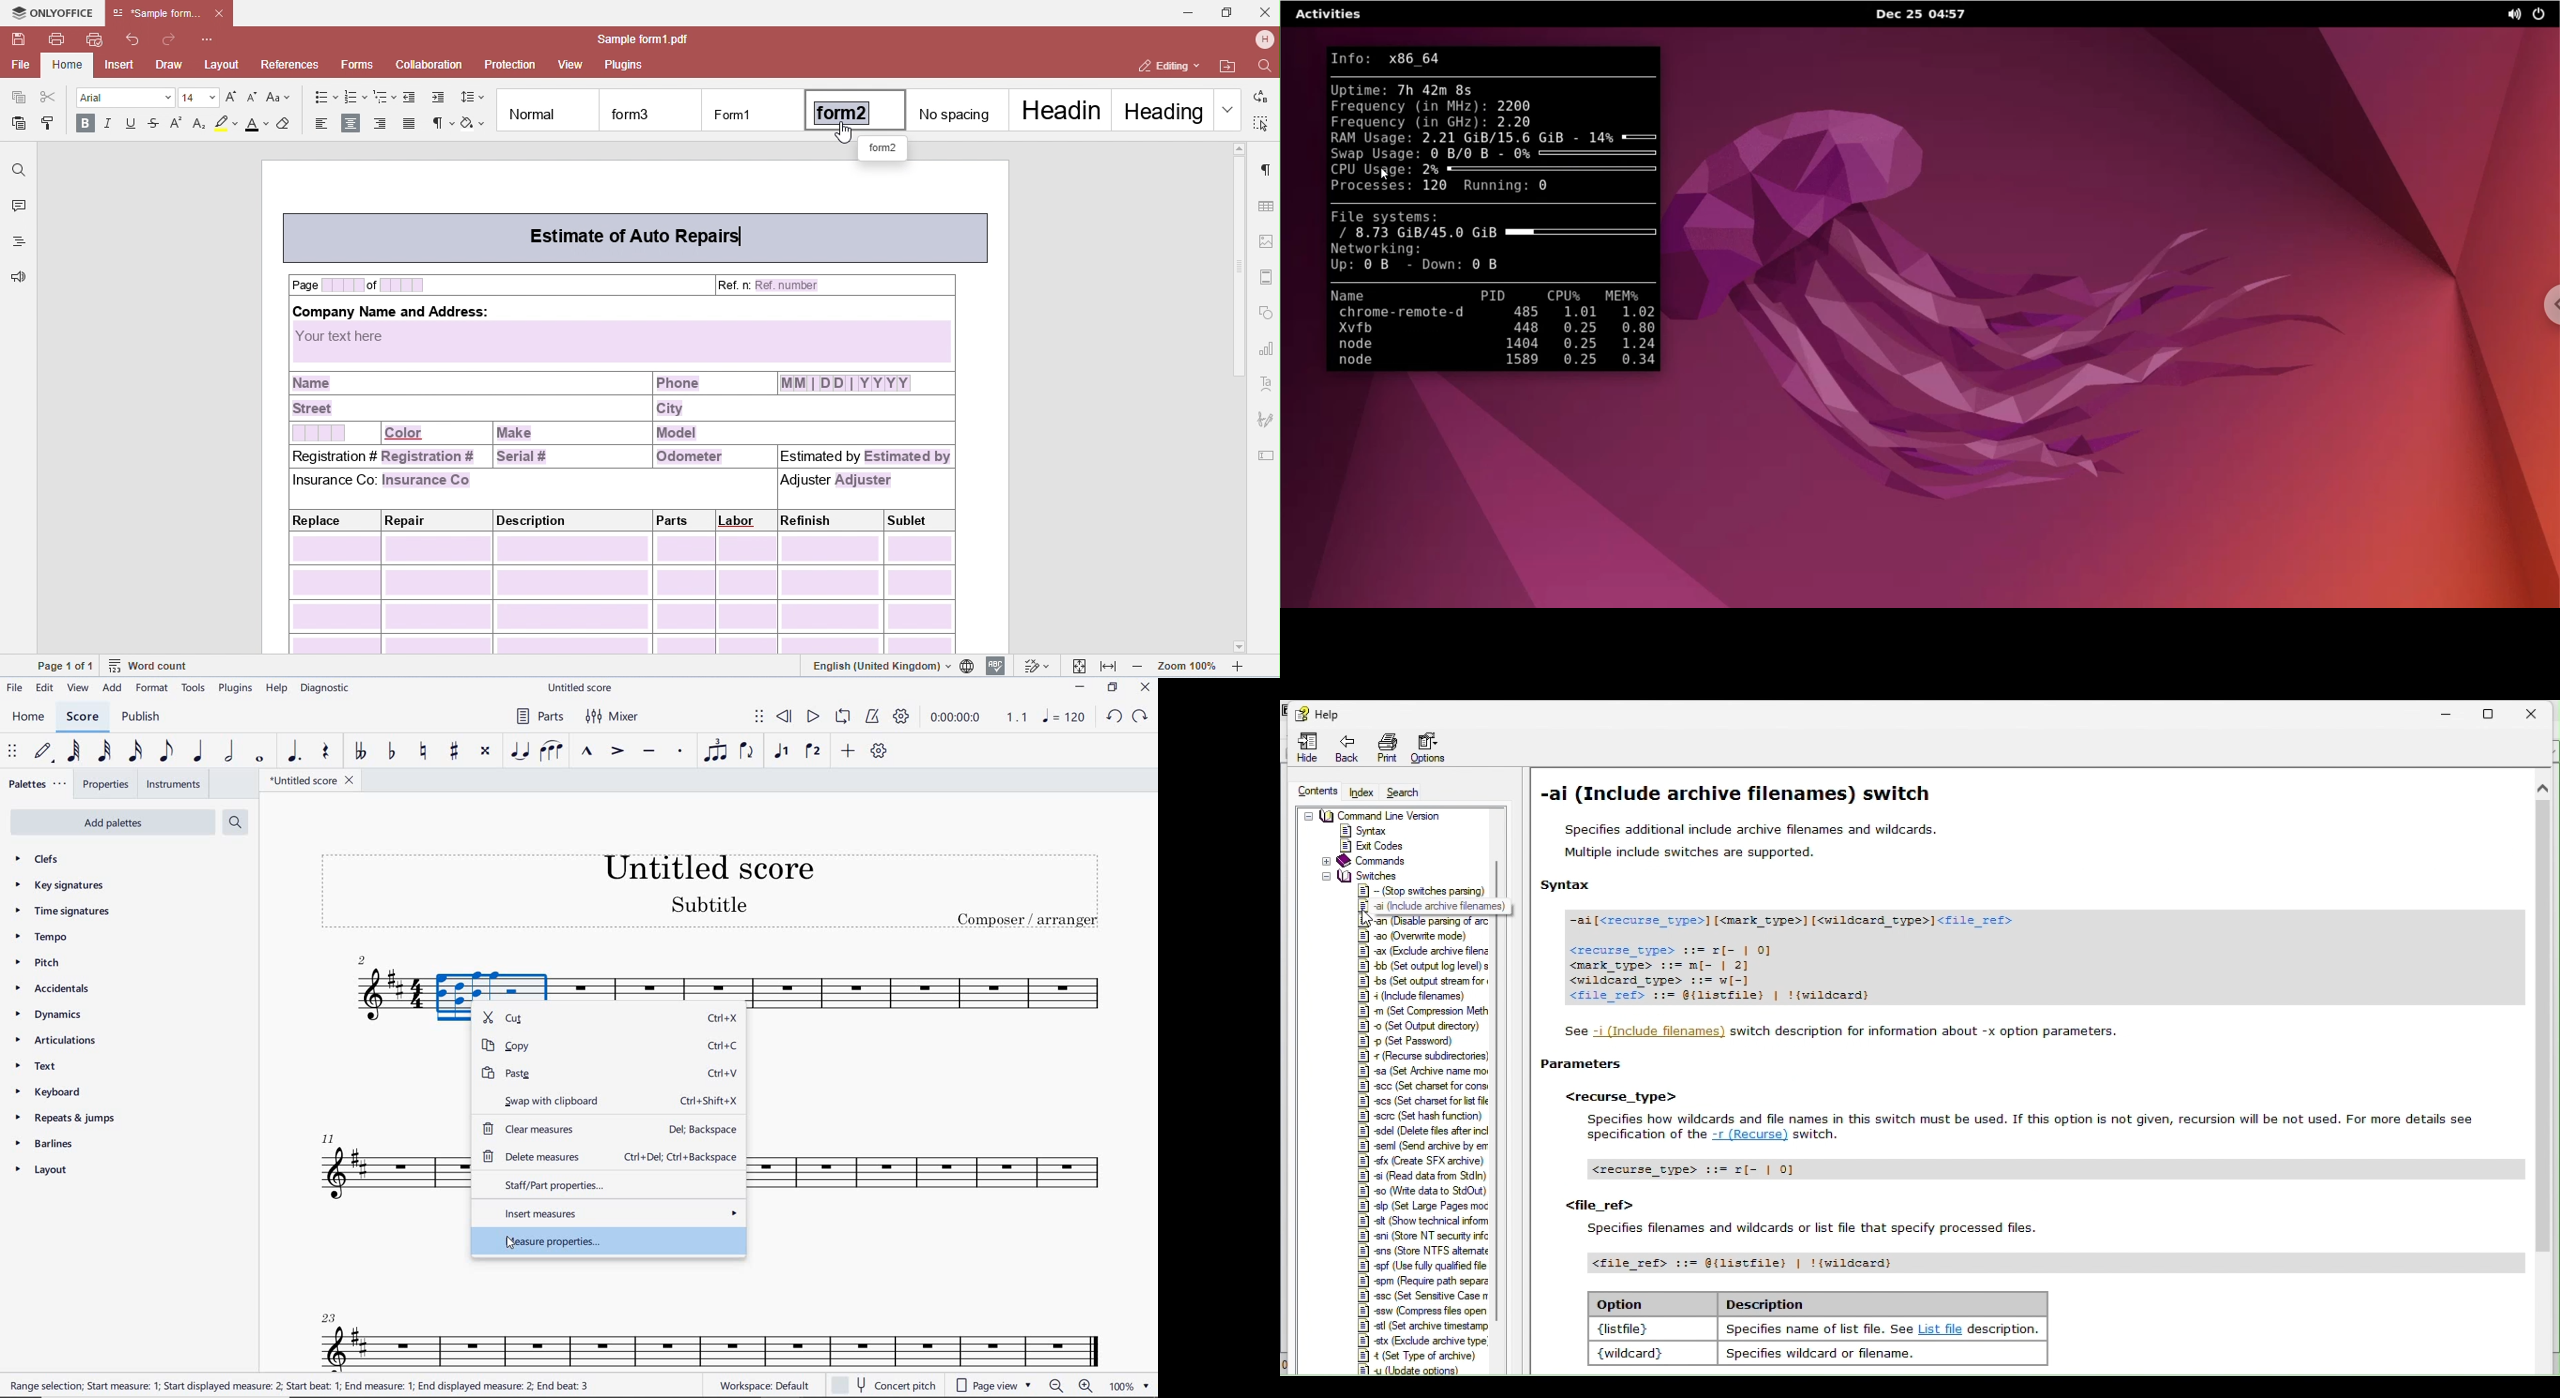 This screenshot has width=2576, height=1400. I want to click on copy, so click(609, 1045).